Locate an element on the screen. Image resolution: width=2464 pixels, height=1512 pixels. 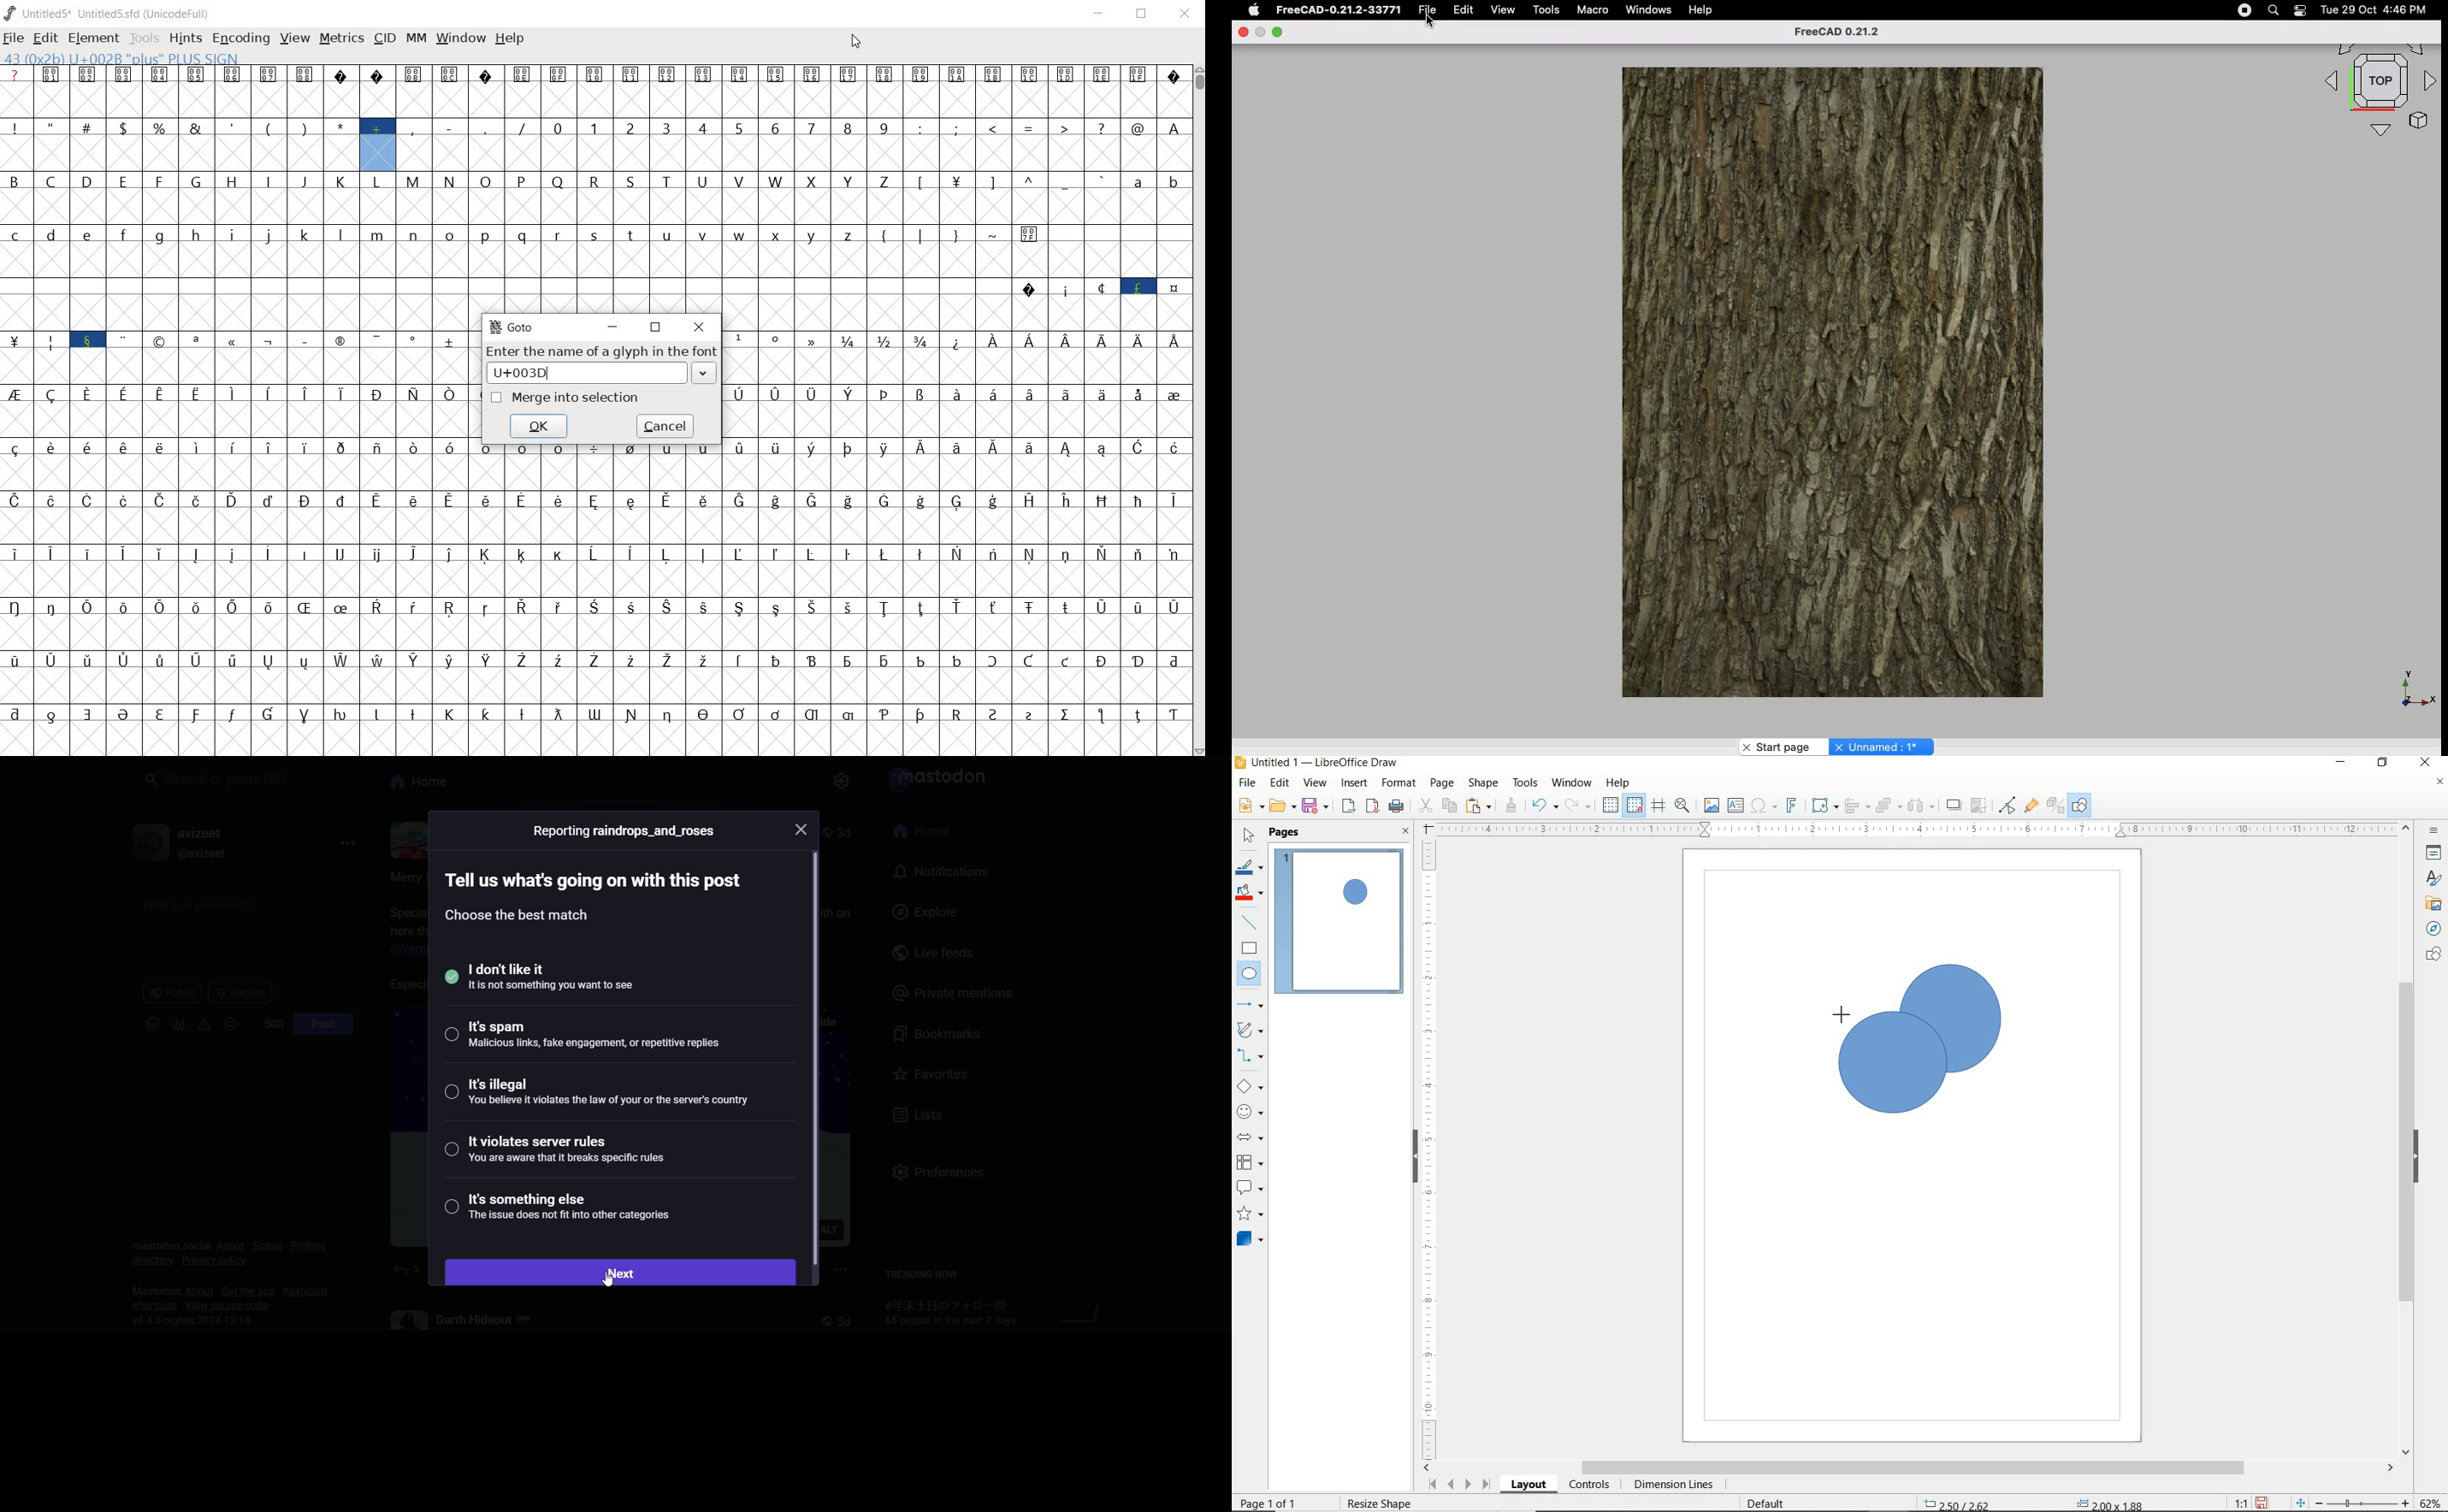
HELPLINES WHILE MOVING is located at coordinates (1658, 806).